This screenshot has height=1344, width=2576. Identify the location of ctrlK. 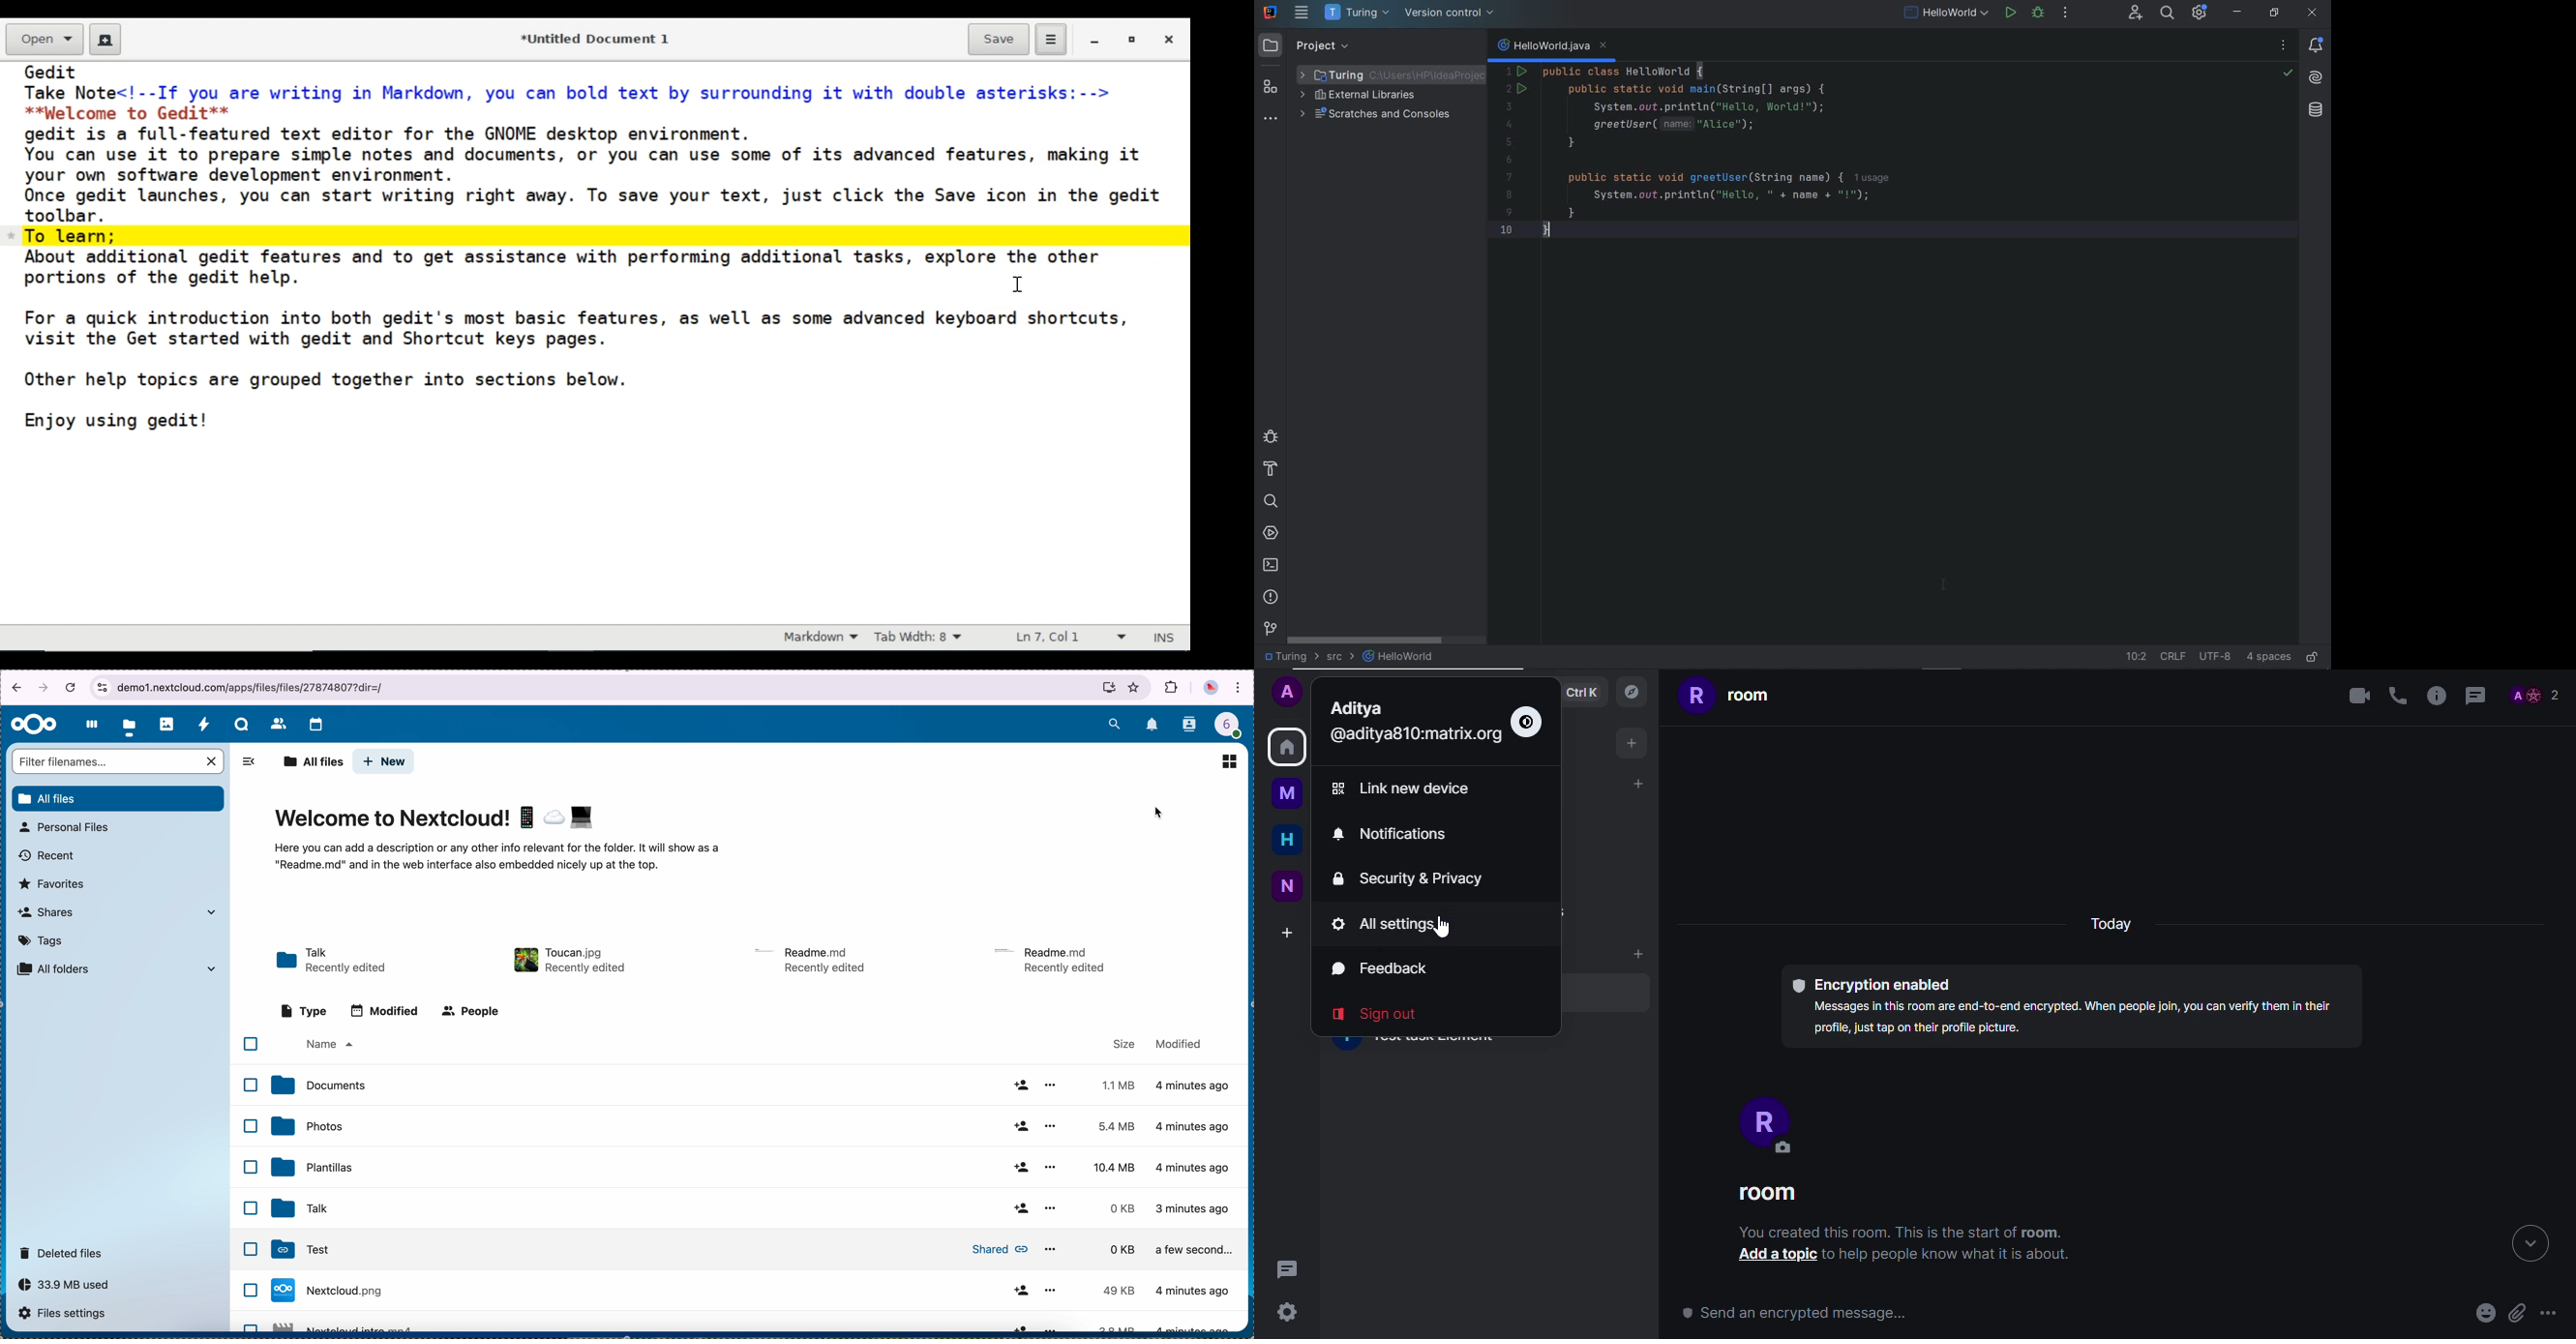
(1580, 693).